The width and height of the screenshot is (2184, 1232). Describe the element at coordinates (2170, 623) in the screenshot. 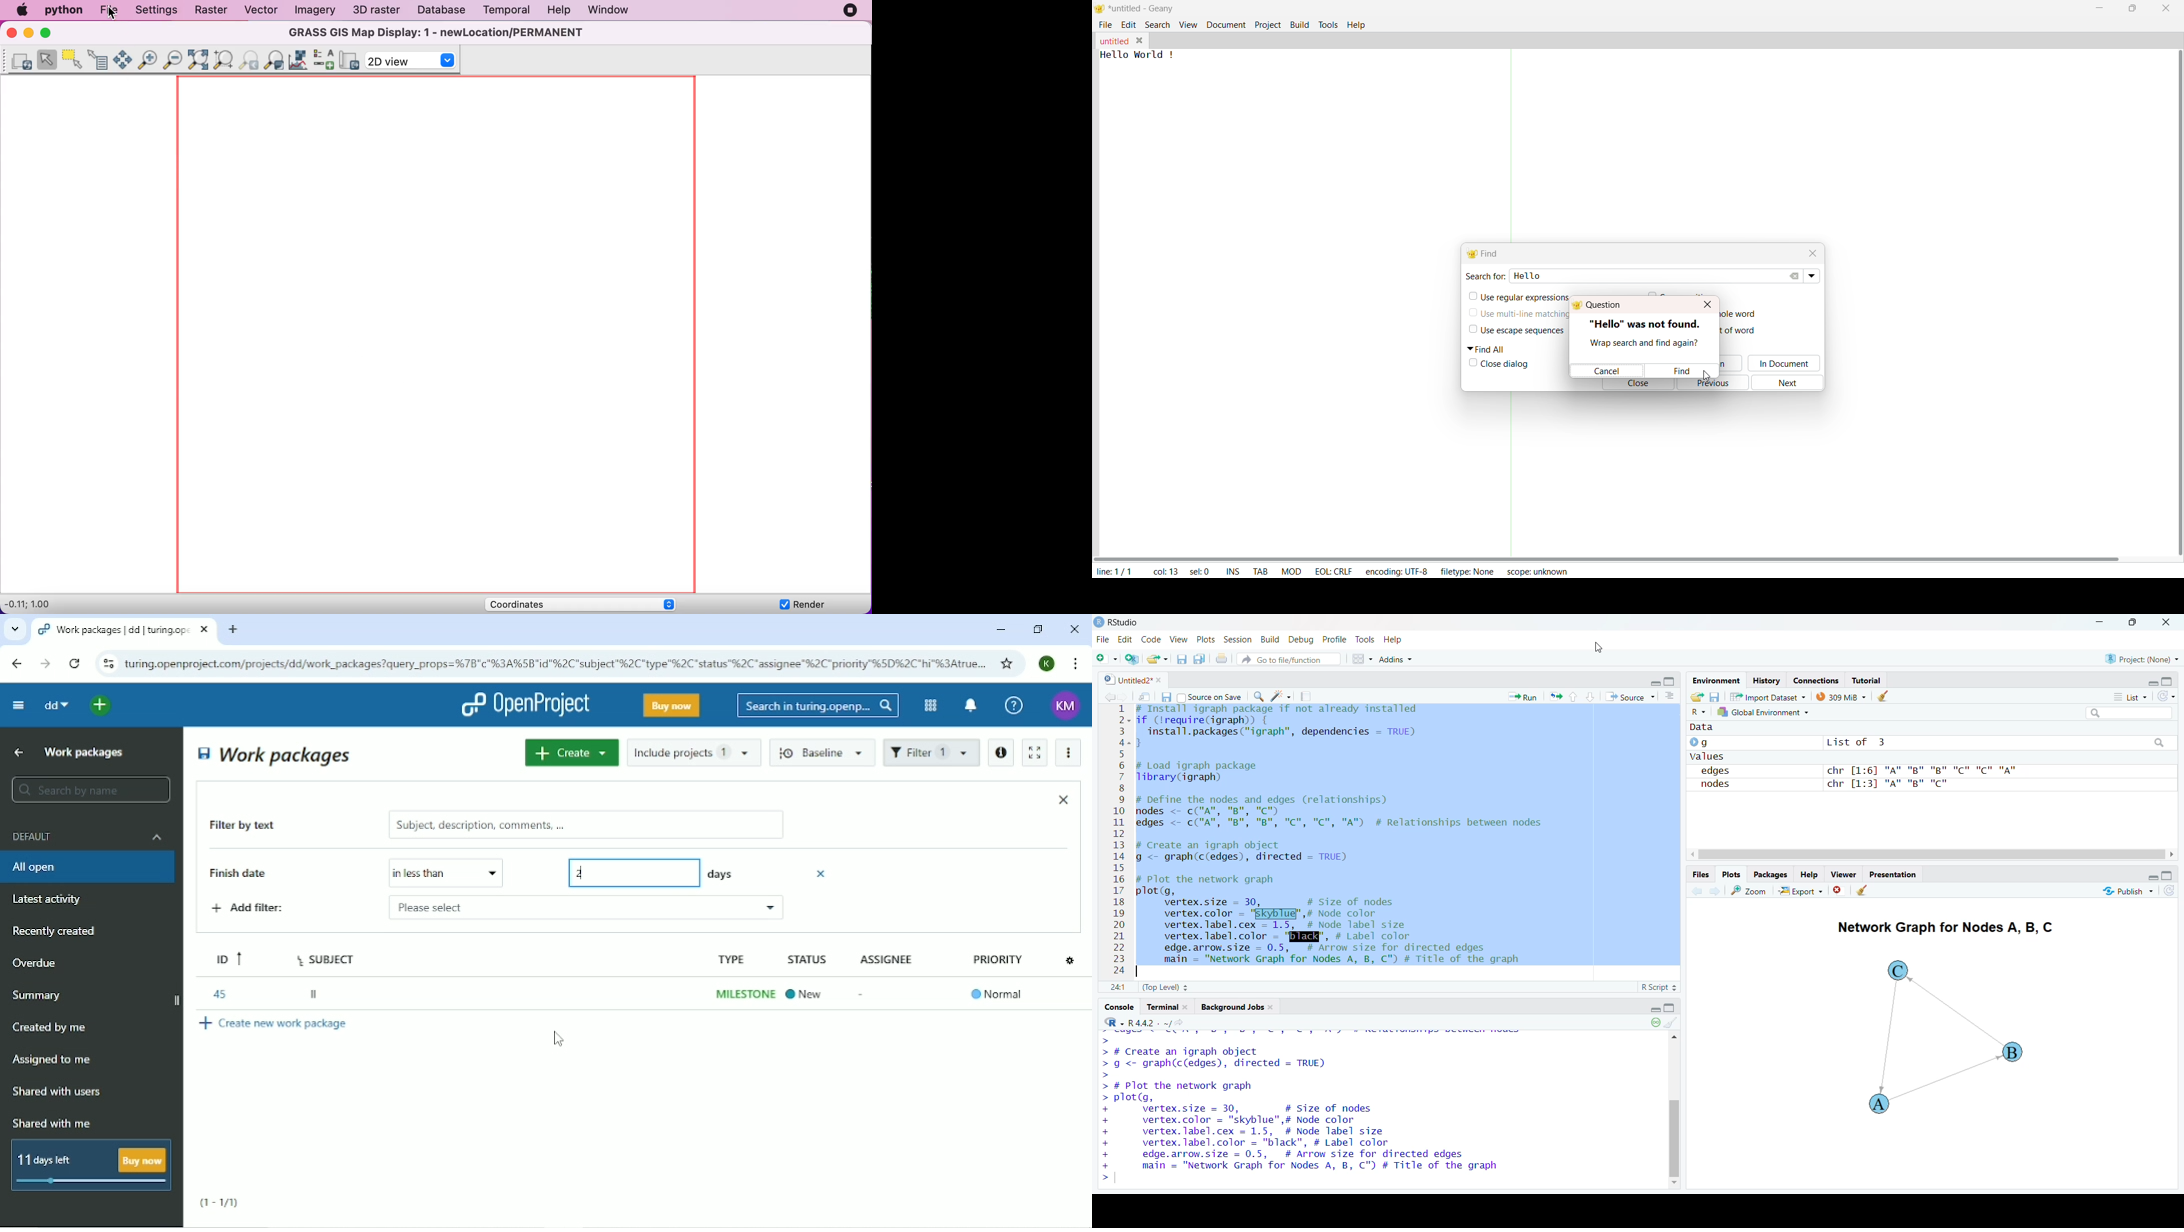

I see `close` at that location.